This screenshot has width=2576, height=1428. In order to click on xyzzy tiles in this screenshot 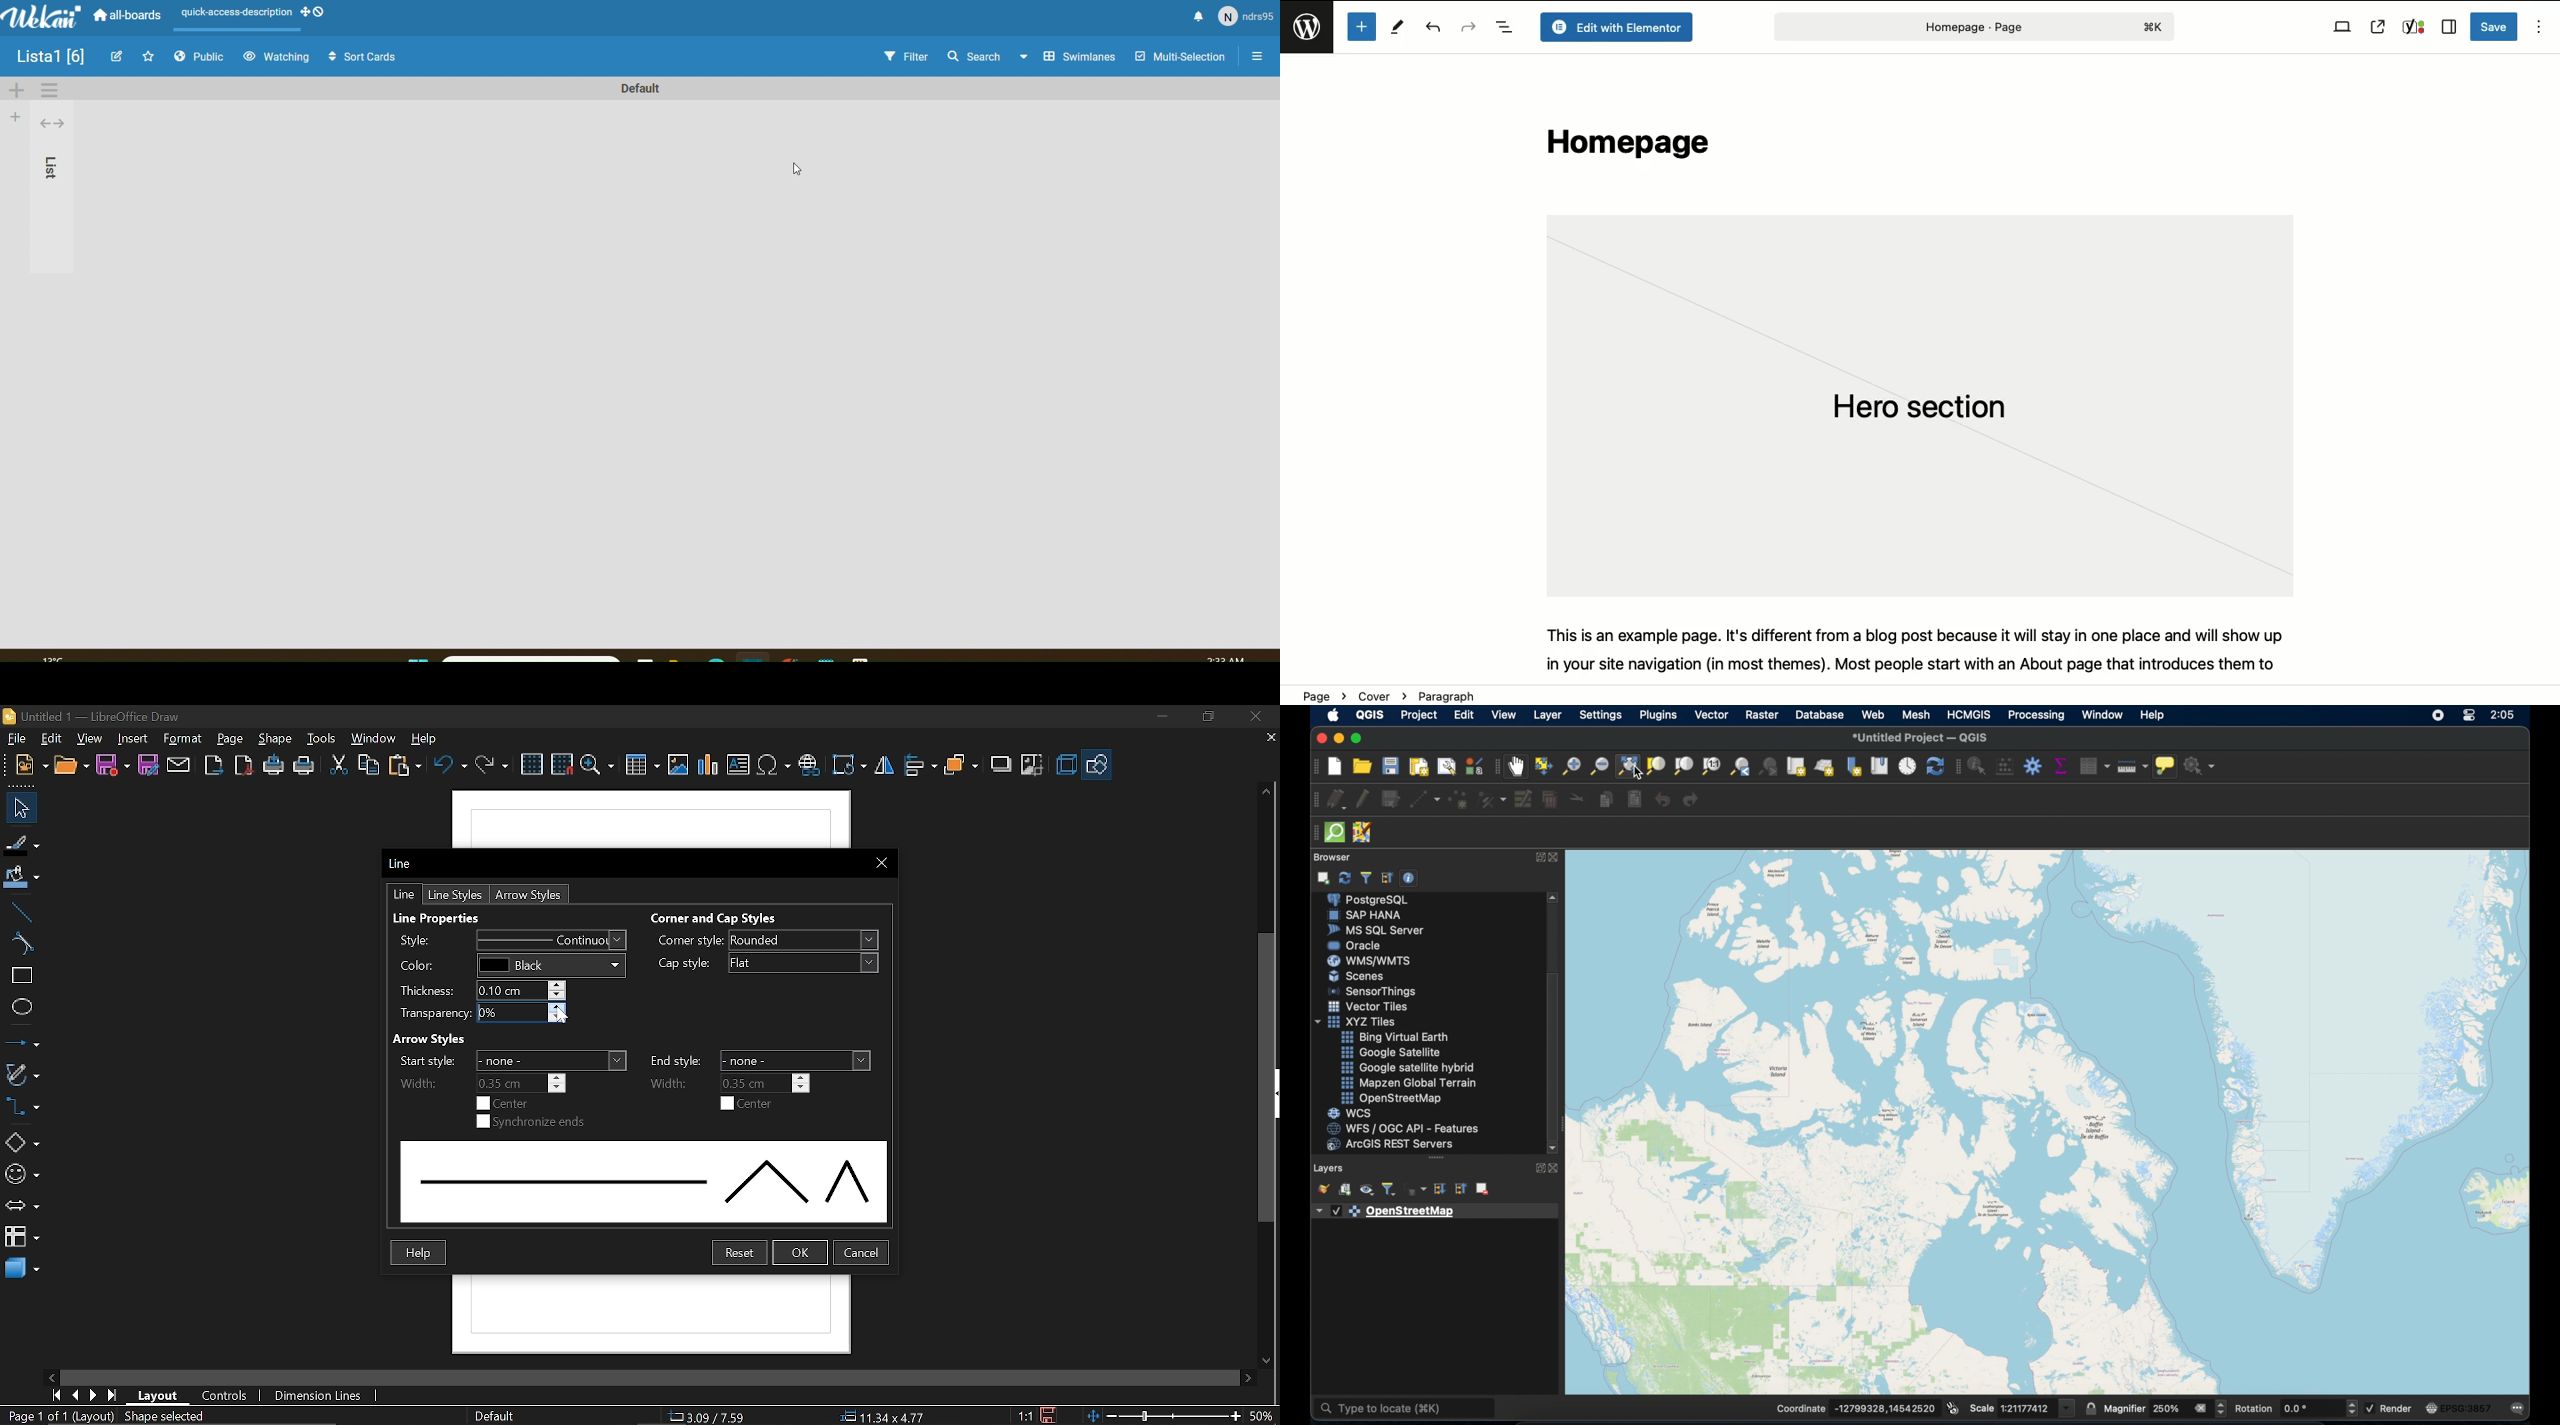, I will do `click(1357, 1022)`.